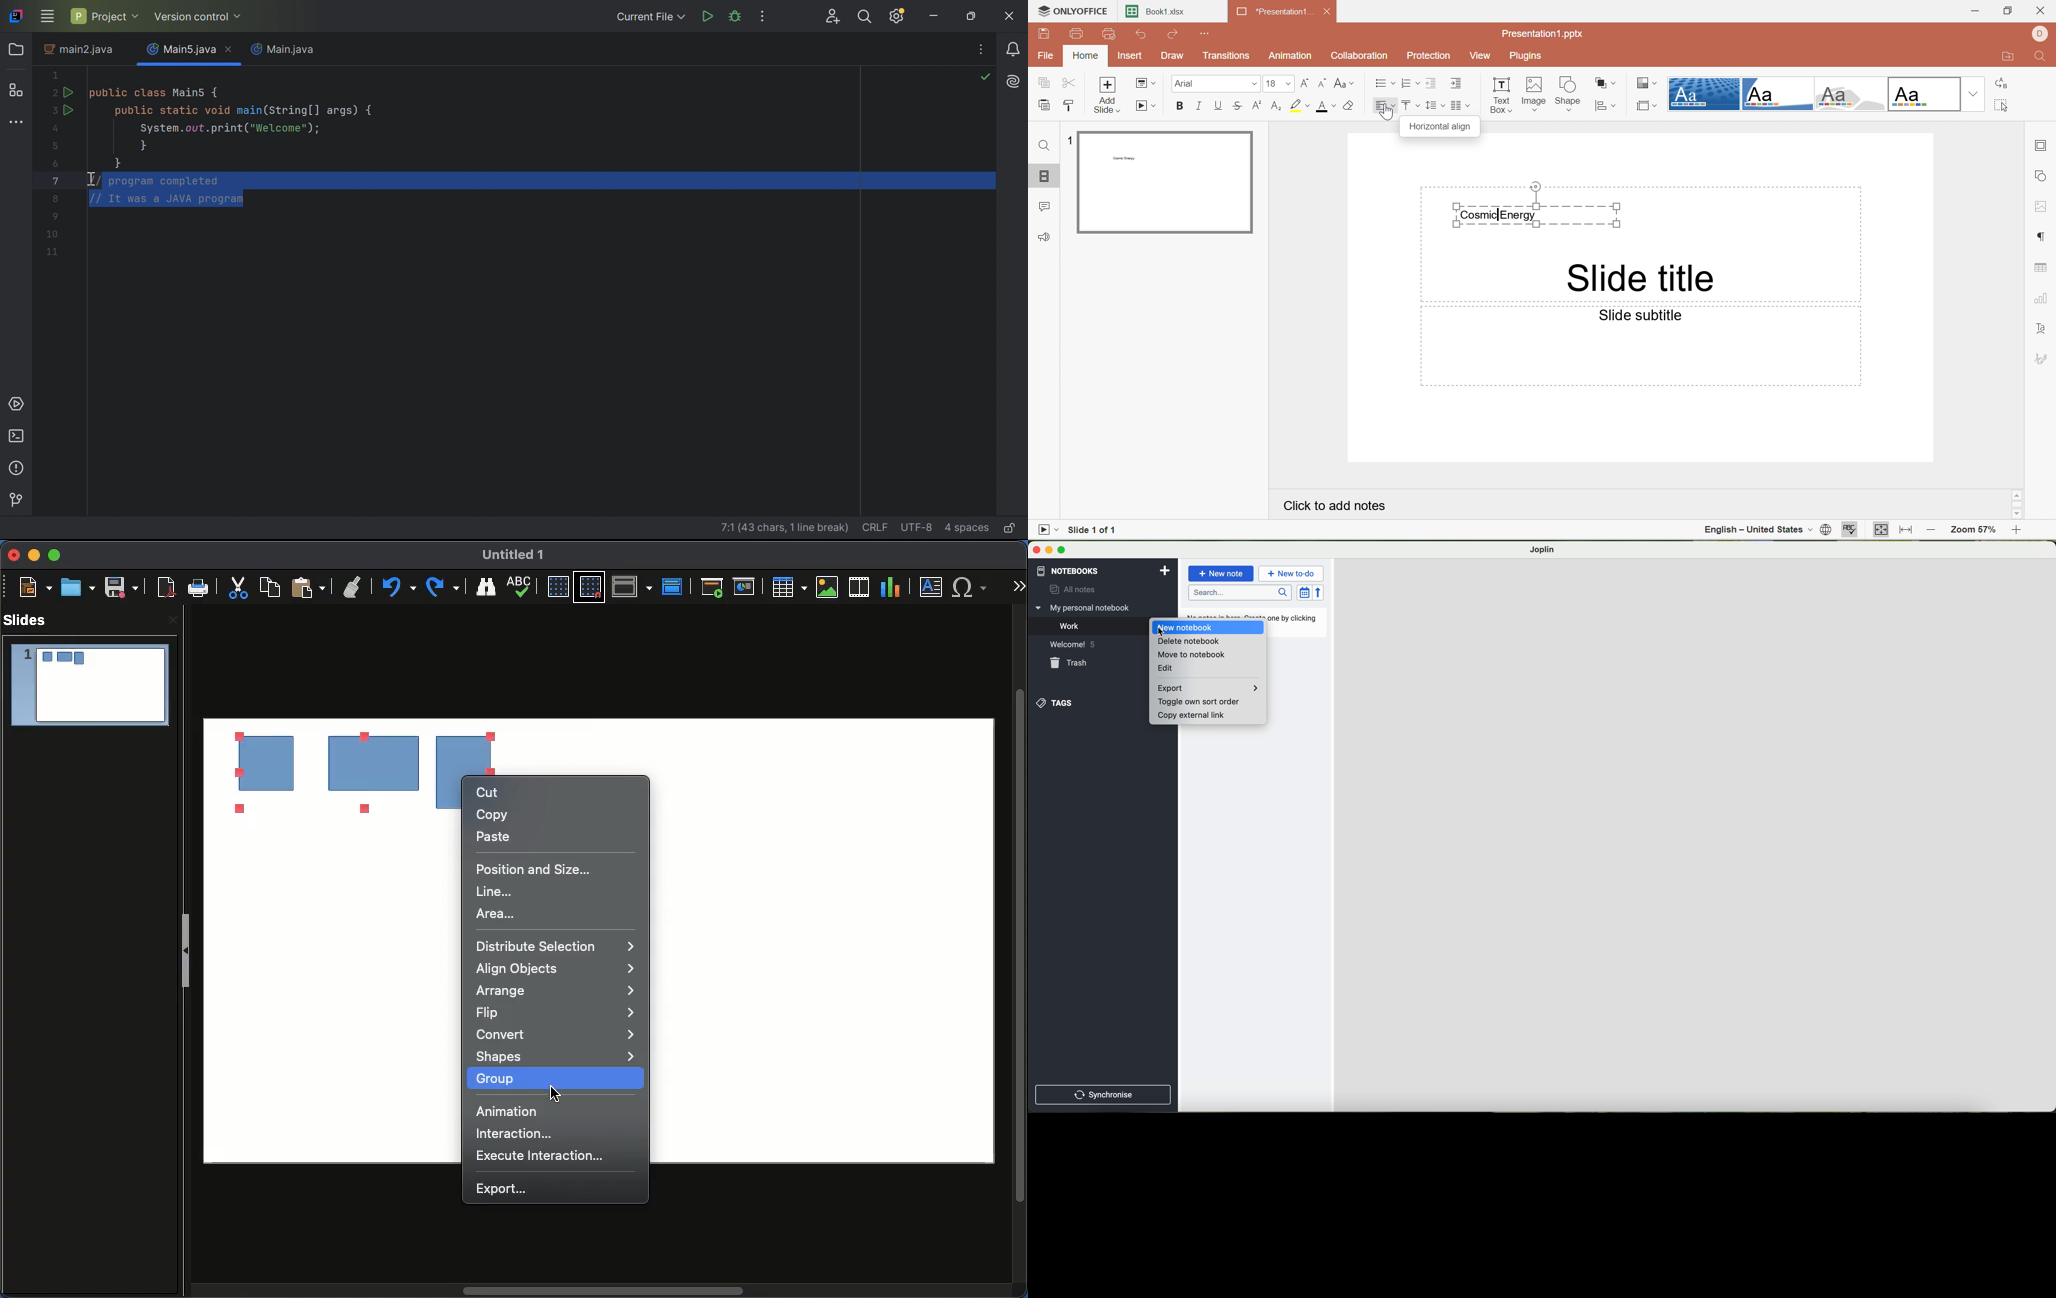 The height and width of the screenshot is (1316, 2072). Describe the element at coordinates (1443, 127) in the screenshot. I see `Horizontal Align` at that location.